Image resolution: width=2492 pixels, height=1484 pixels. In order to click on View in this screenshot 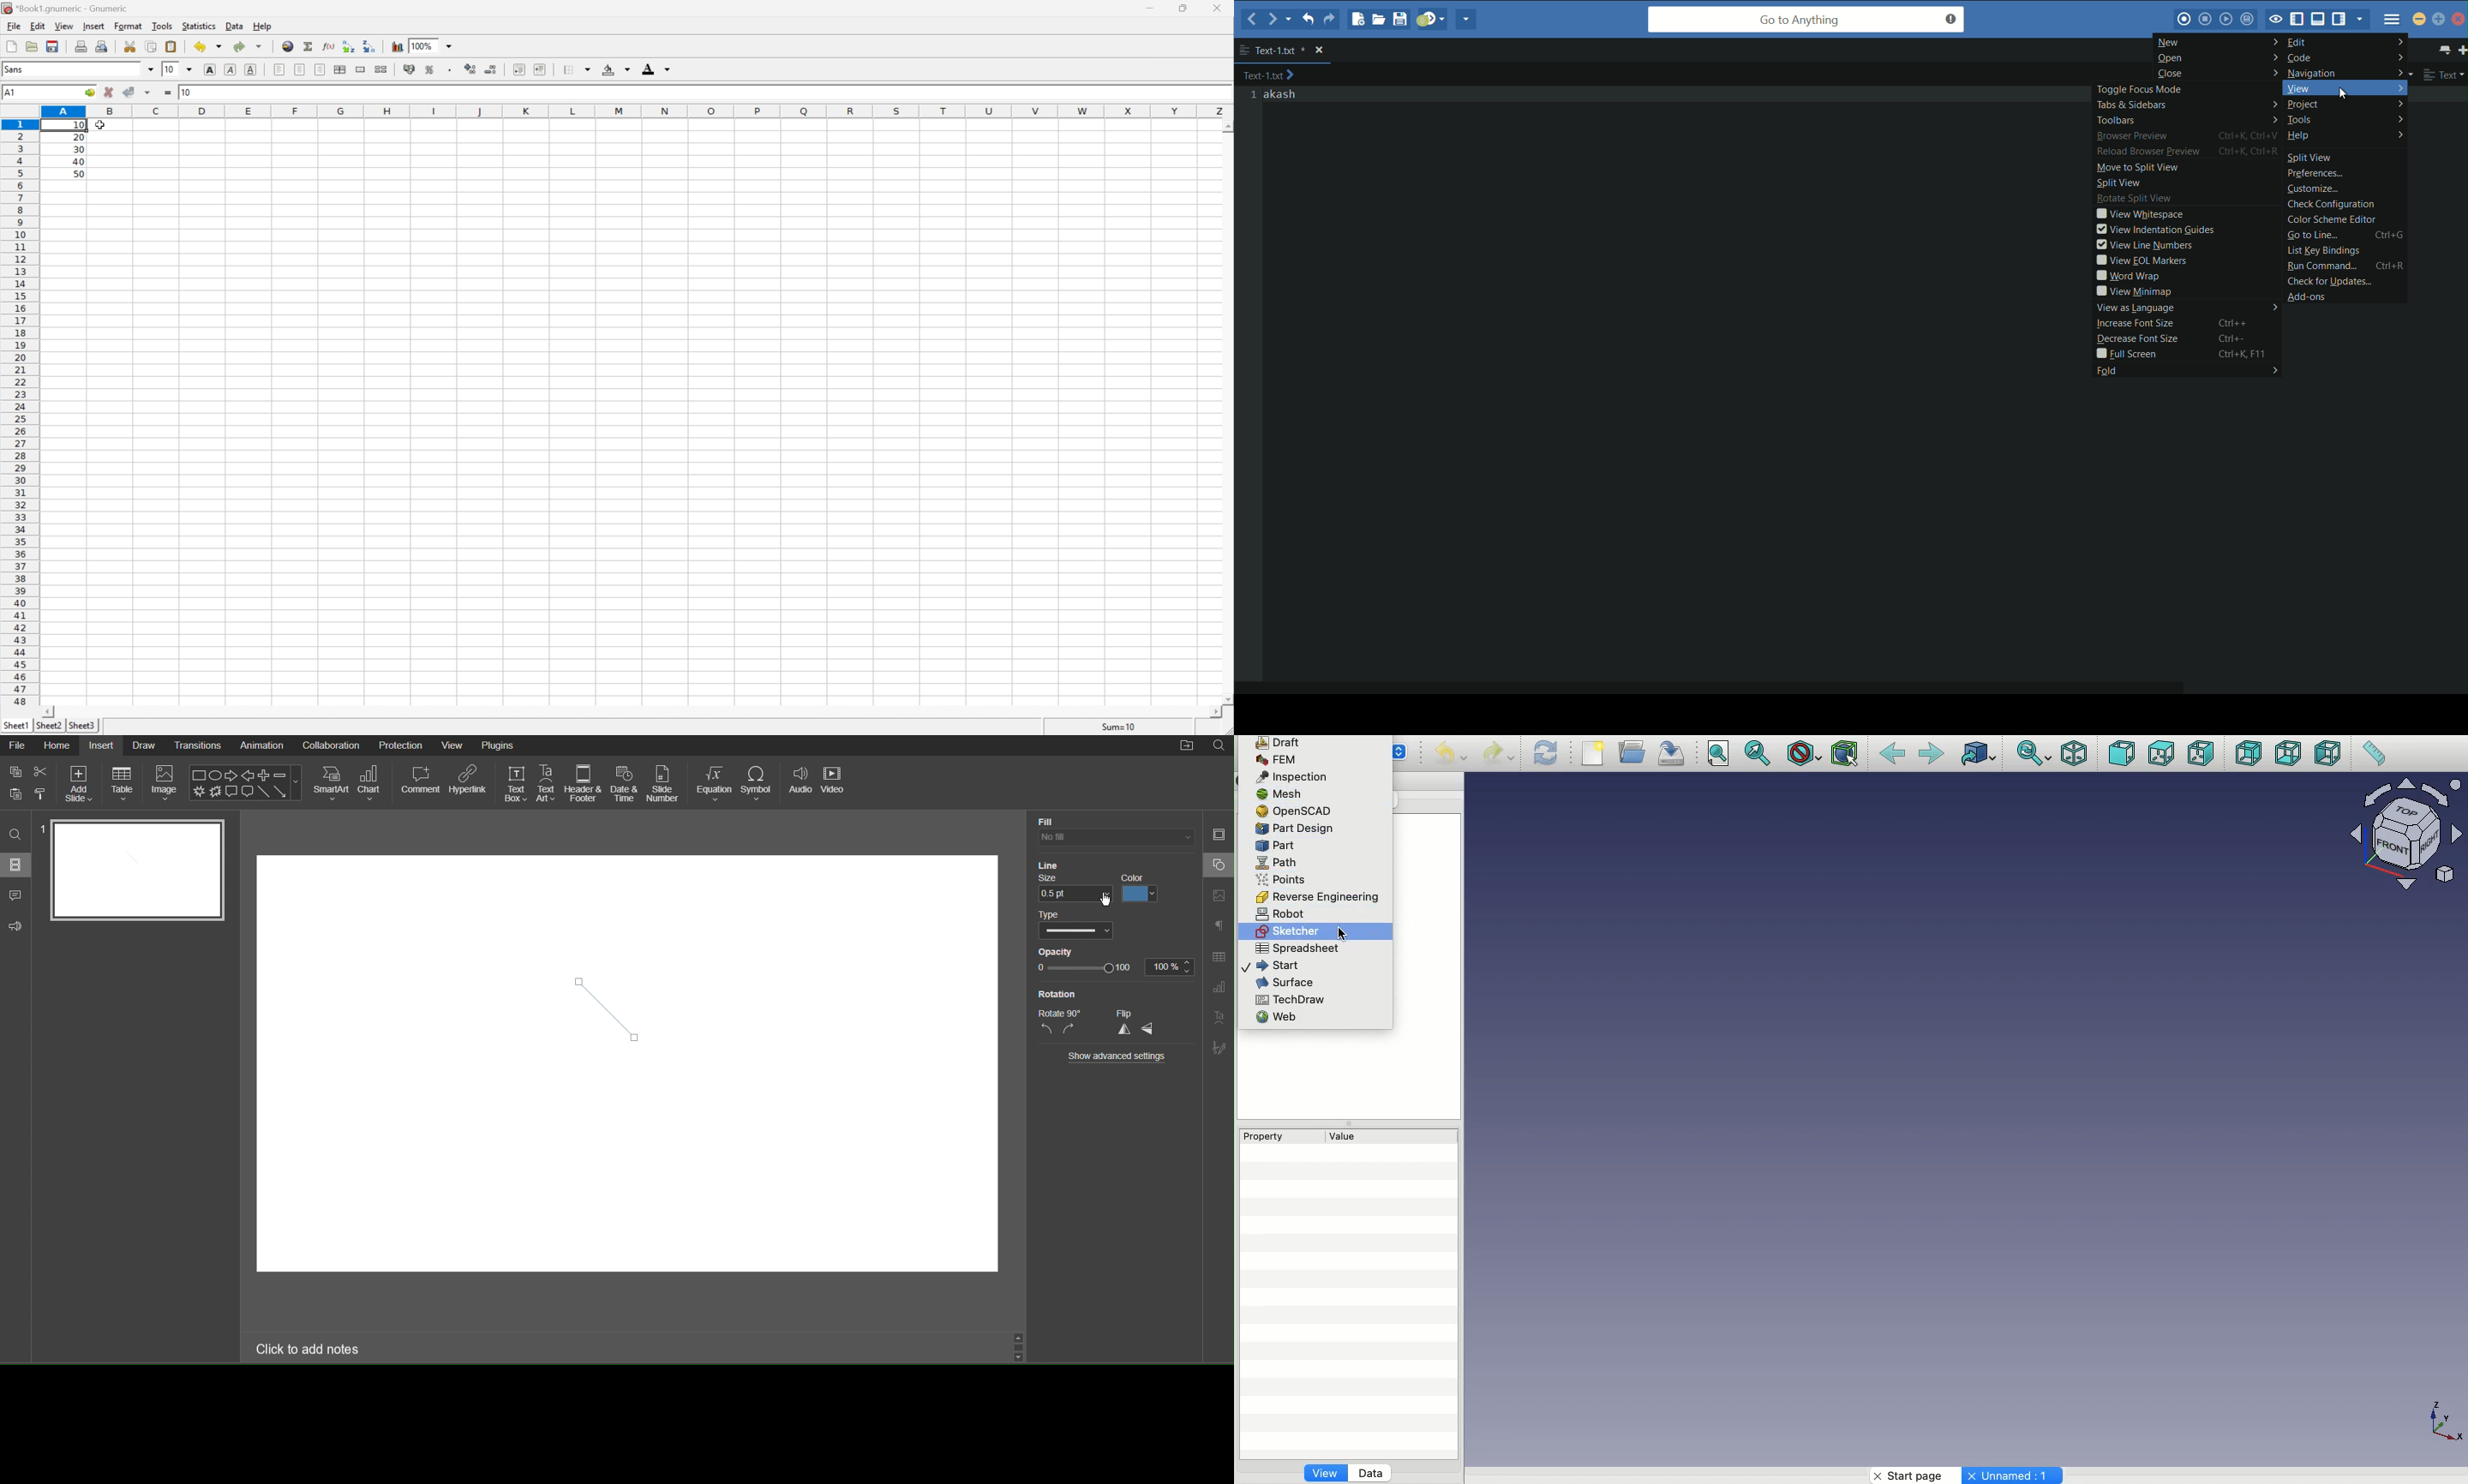, I will do `click(454, 745)`.